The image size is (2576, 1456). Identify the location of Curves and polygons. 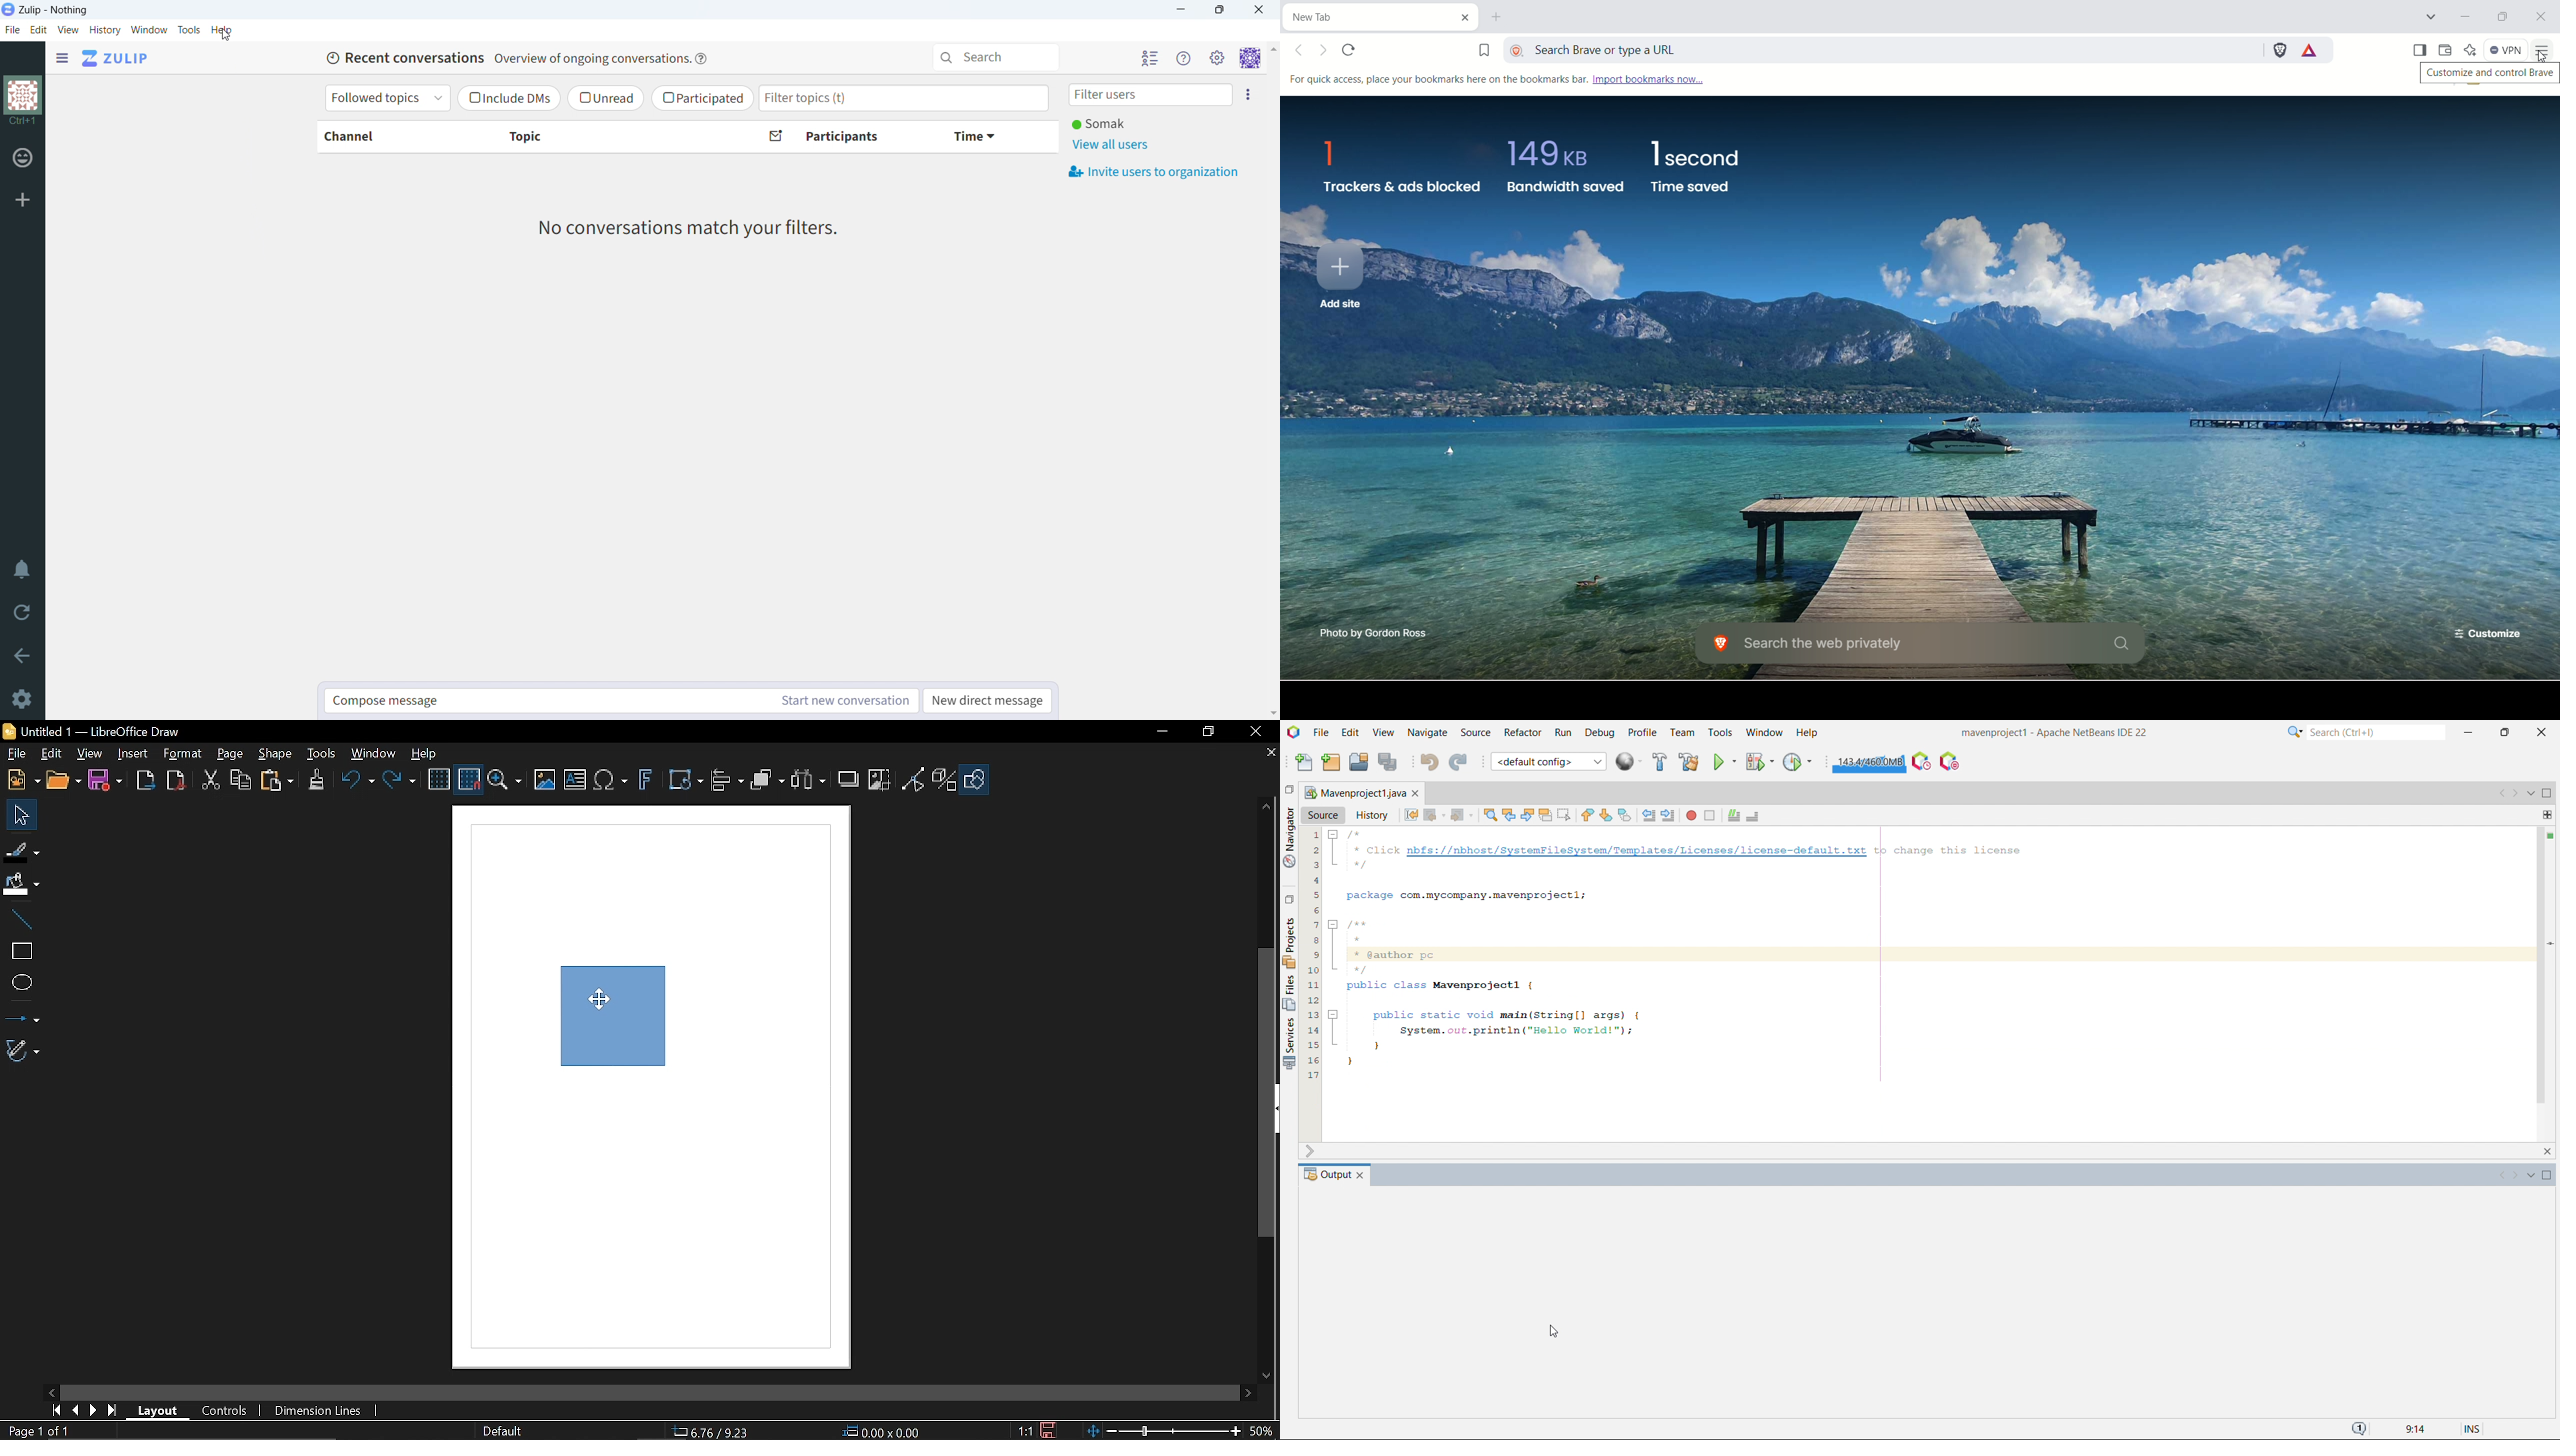
(21, 1051).